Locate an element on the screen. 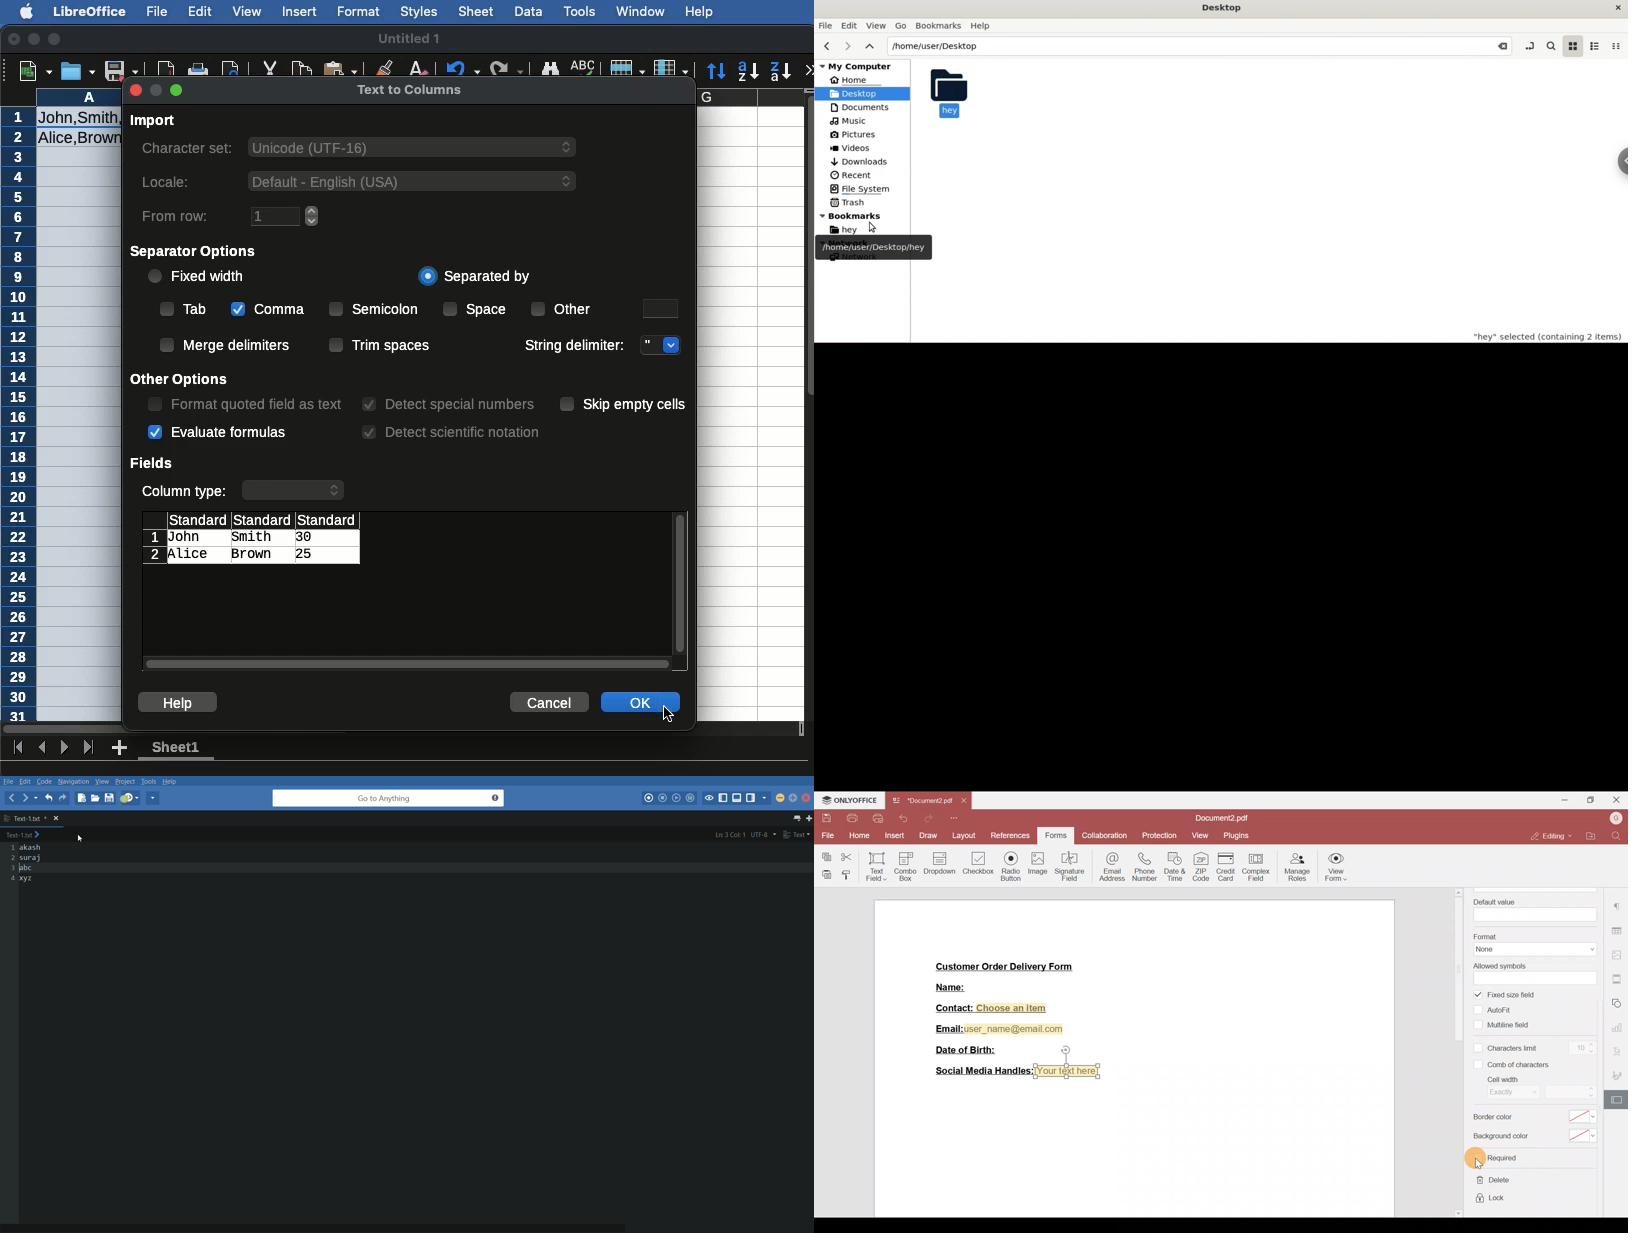 The image size is (1652, 1260). Border color is located at coordinates (1532, 1119).